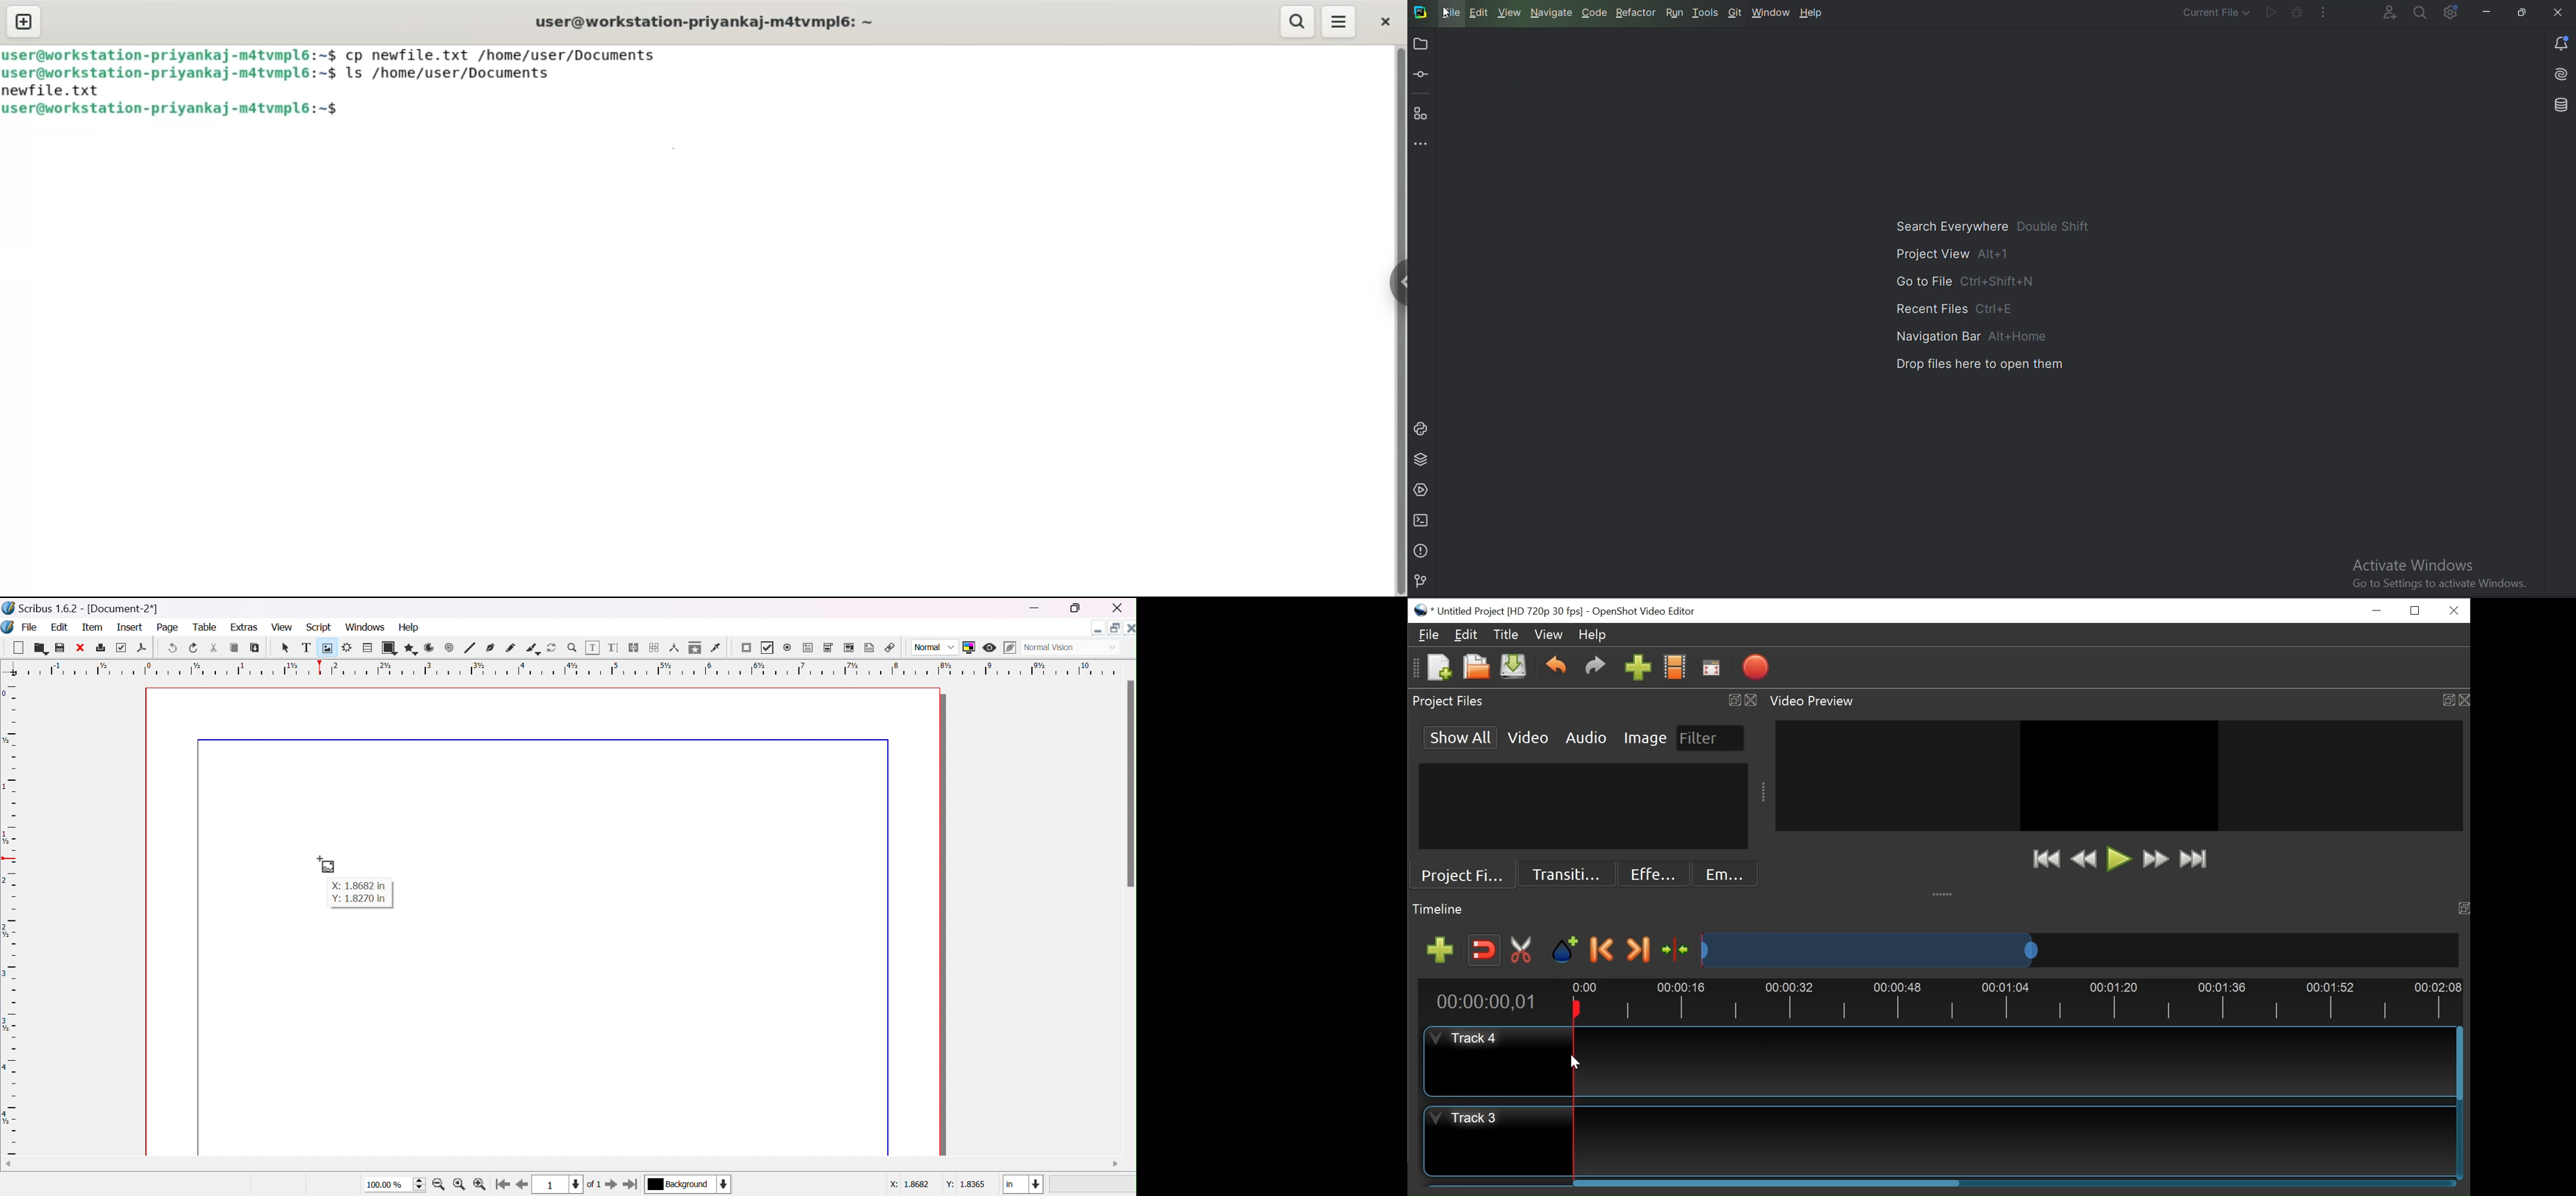 Image resolution: width=2576 pixels, height=1204 pixels. What do you see at coordinates (449, 647) in the screenshot?
I see `spiral` at bounding box center [449, 647].